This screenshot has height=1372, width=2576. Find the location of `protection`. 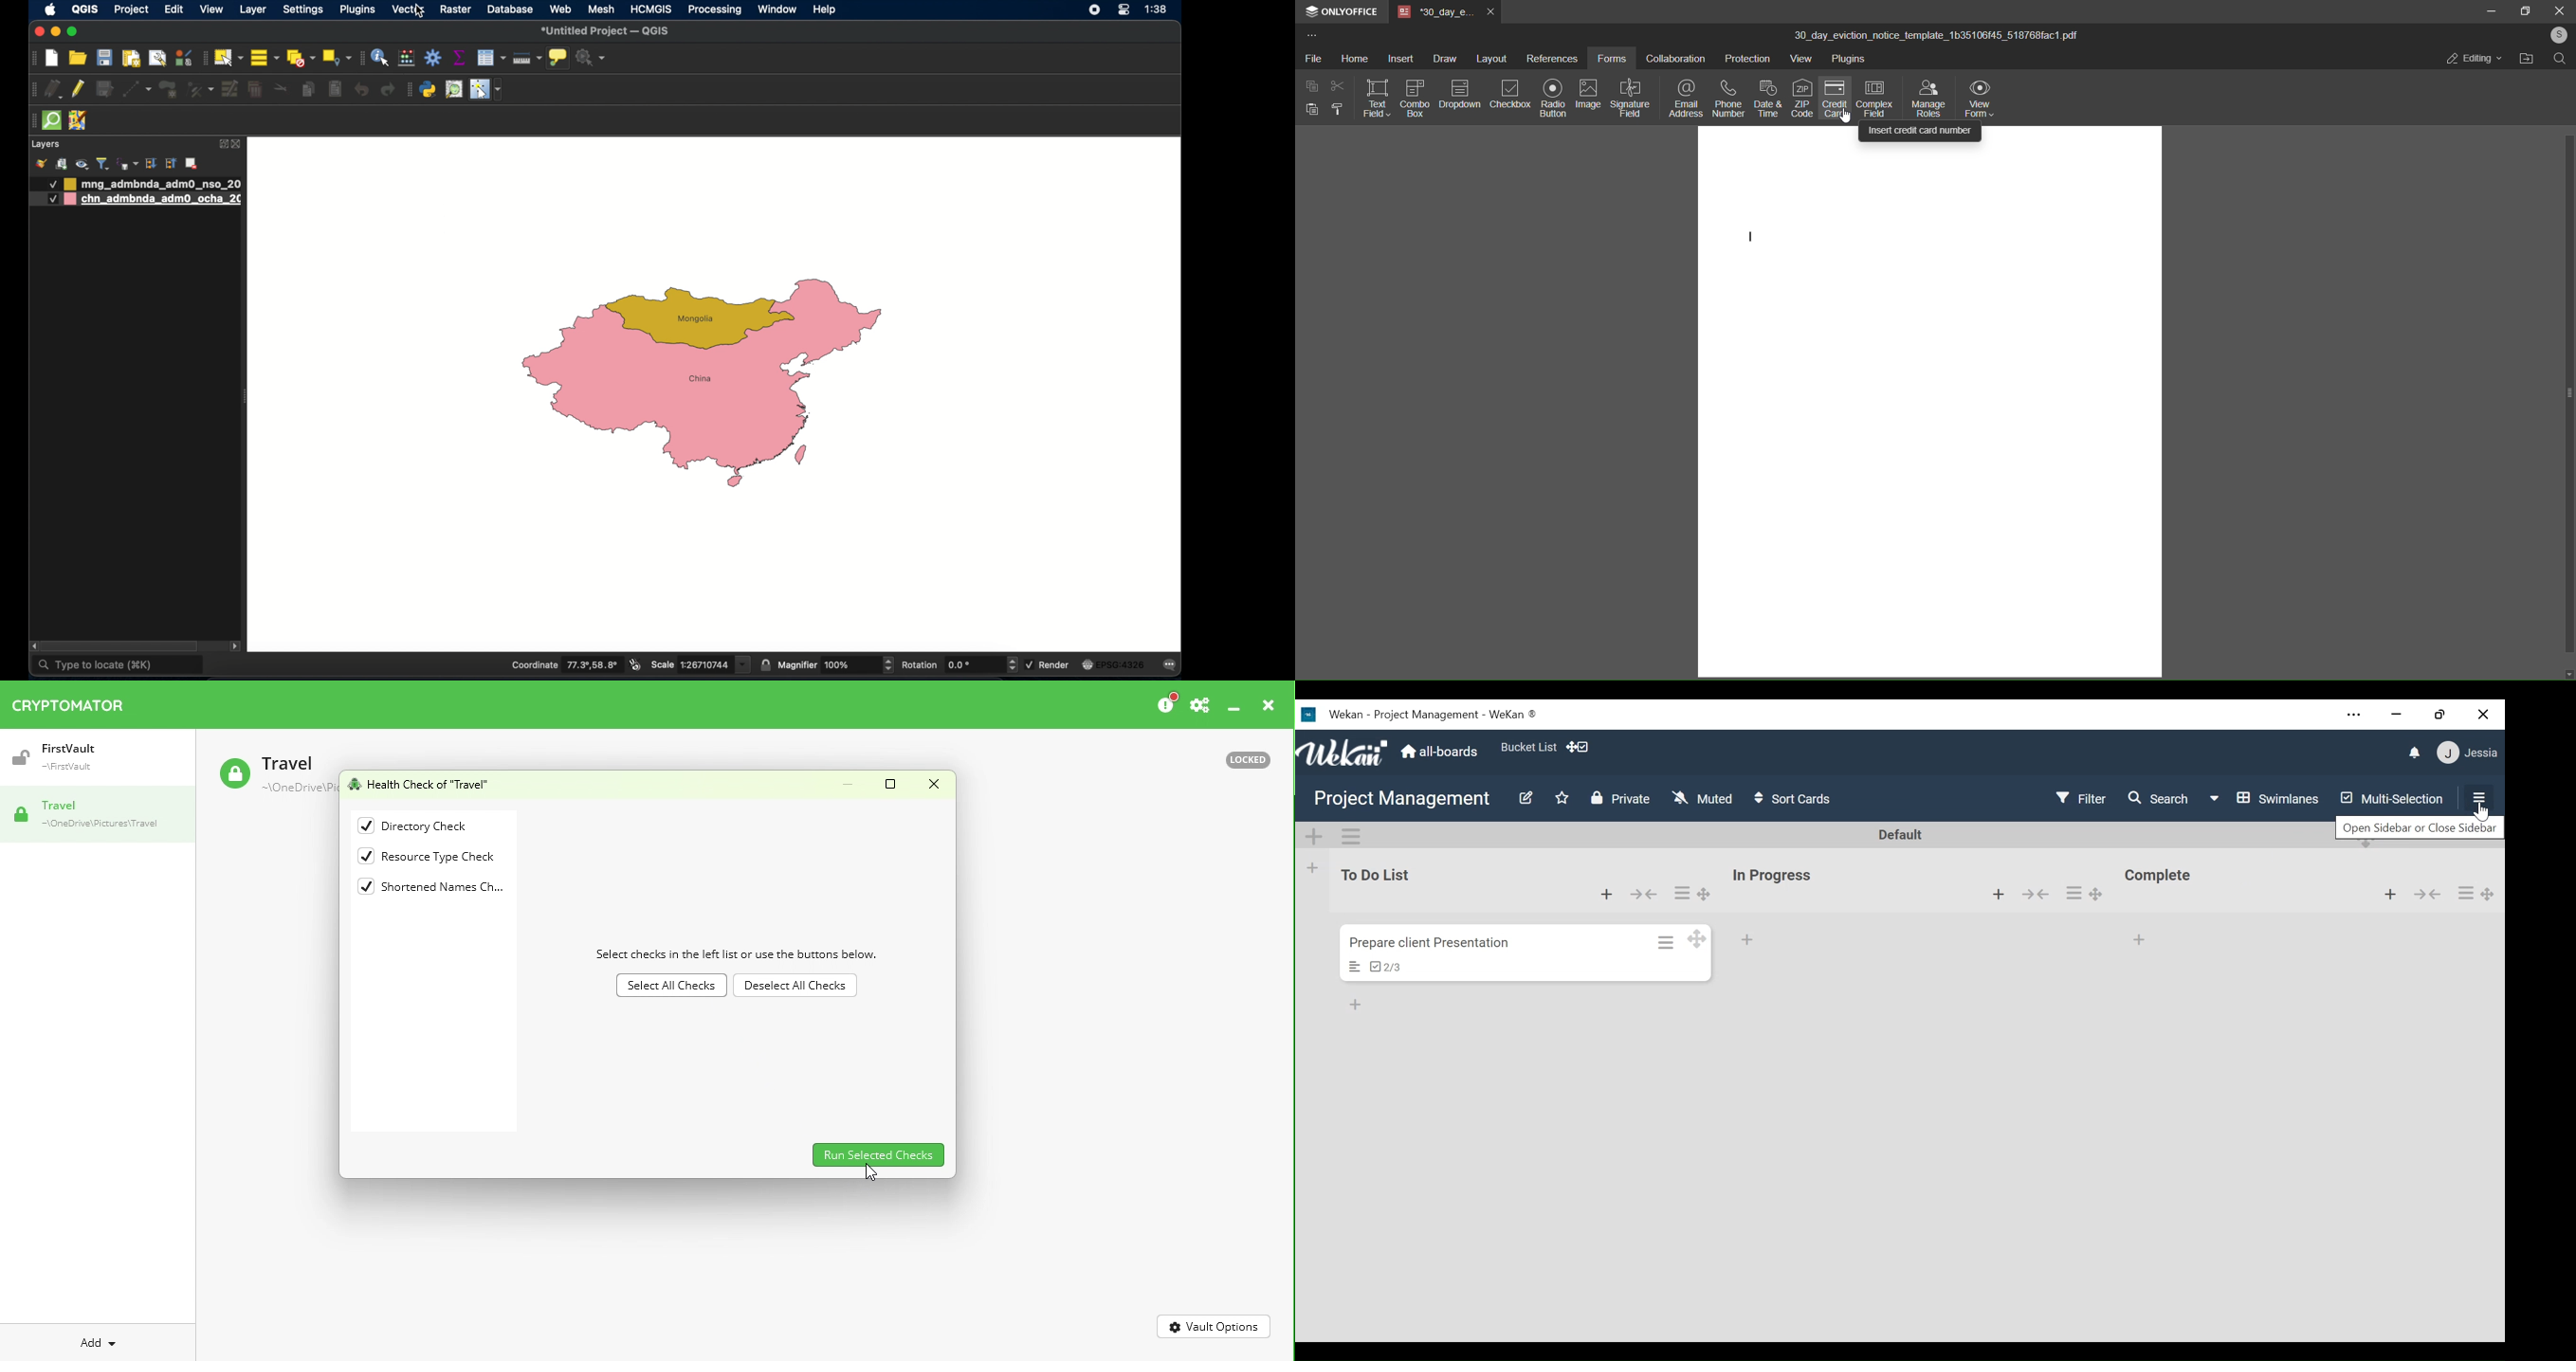

protection is located at coordinates (1748, 57).